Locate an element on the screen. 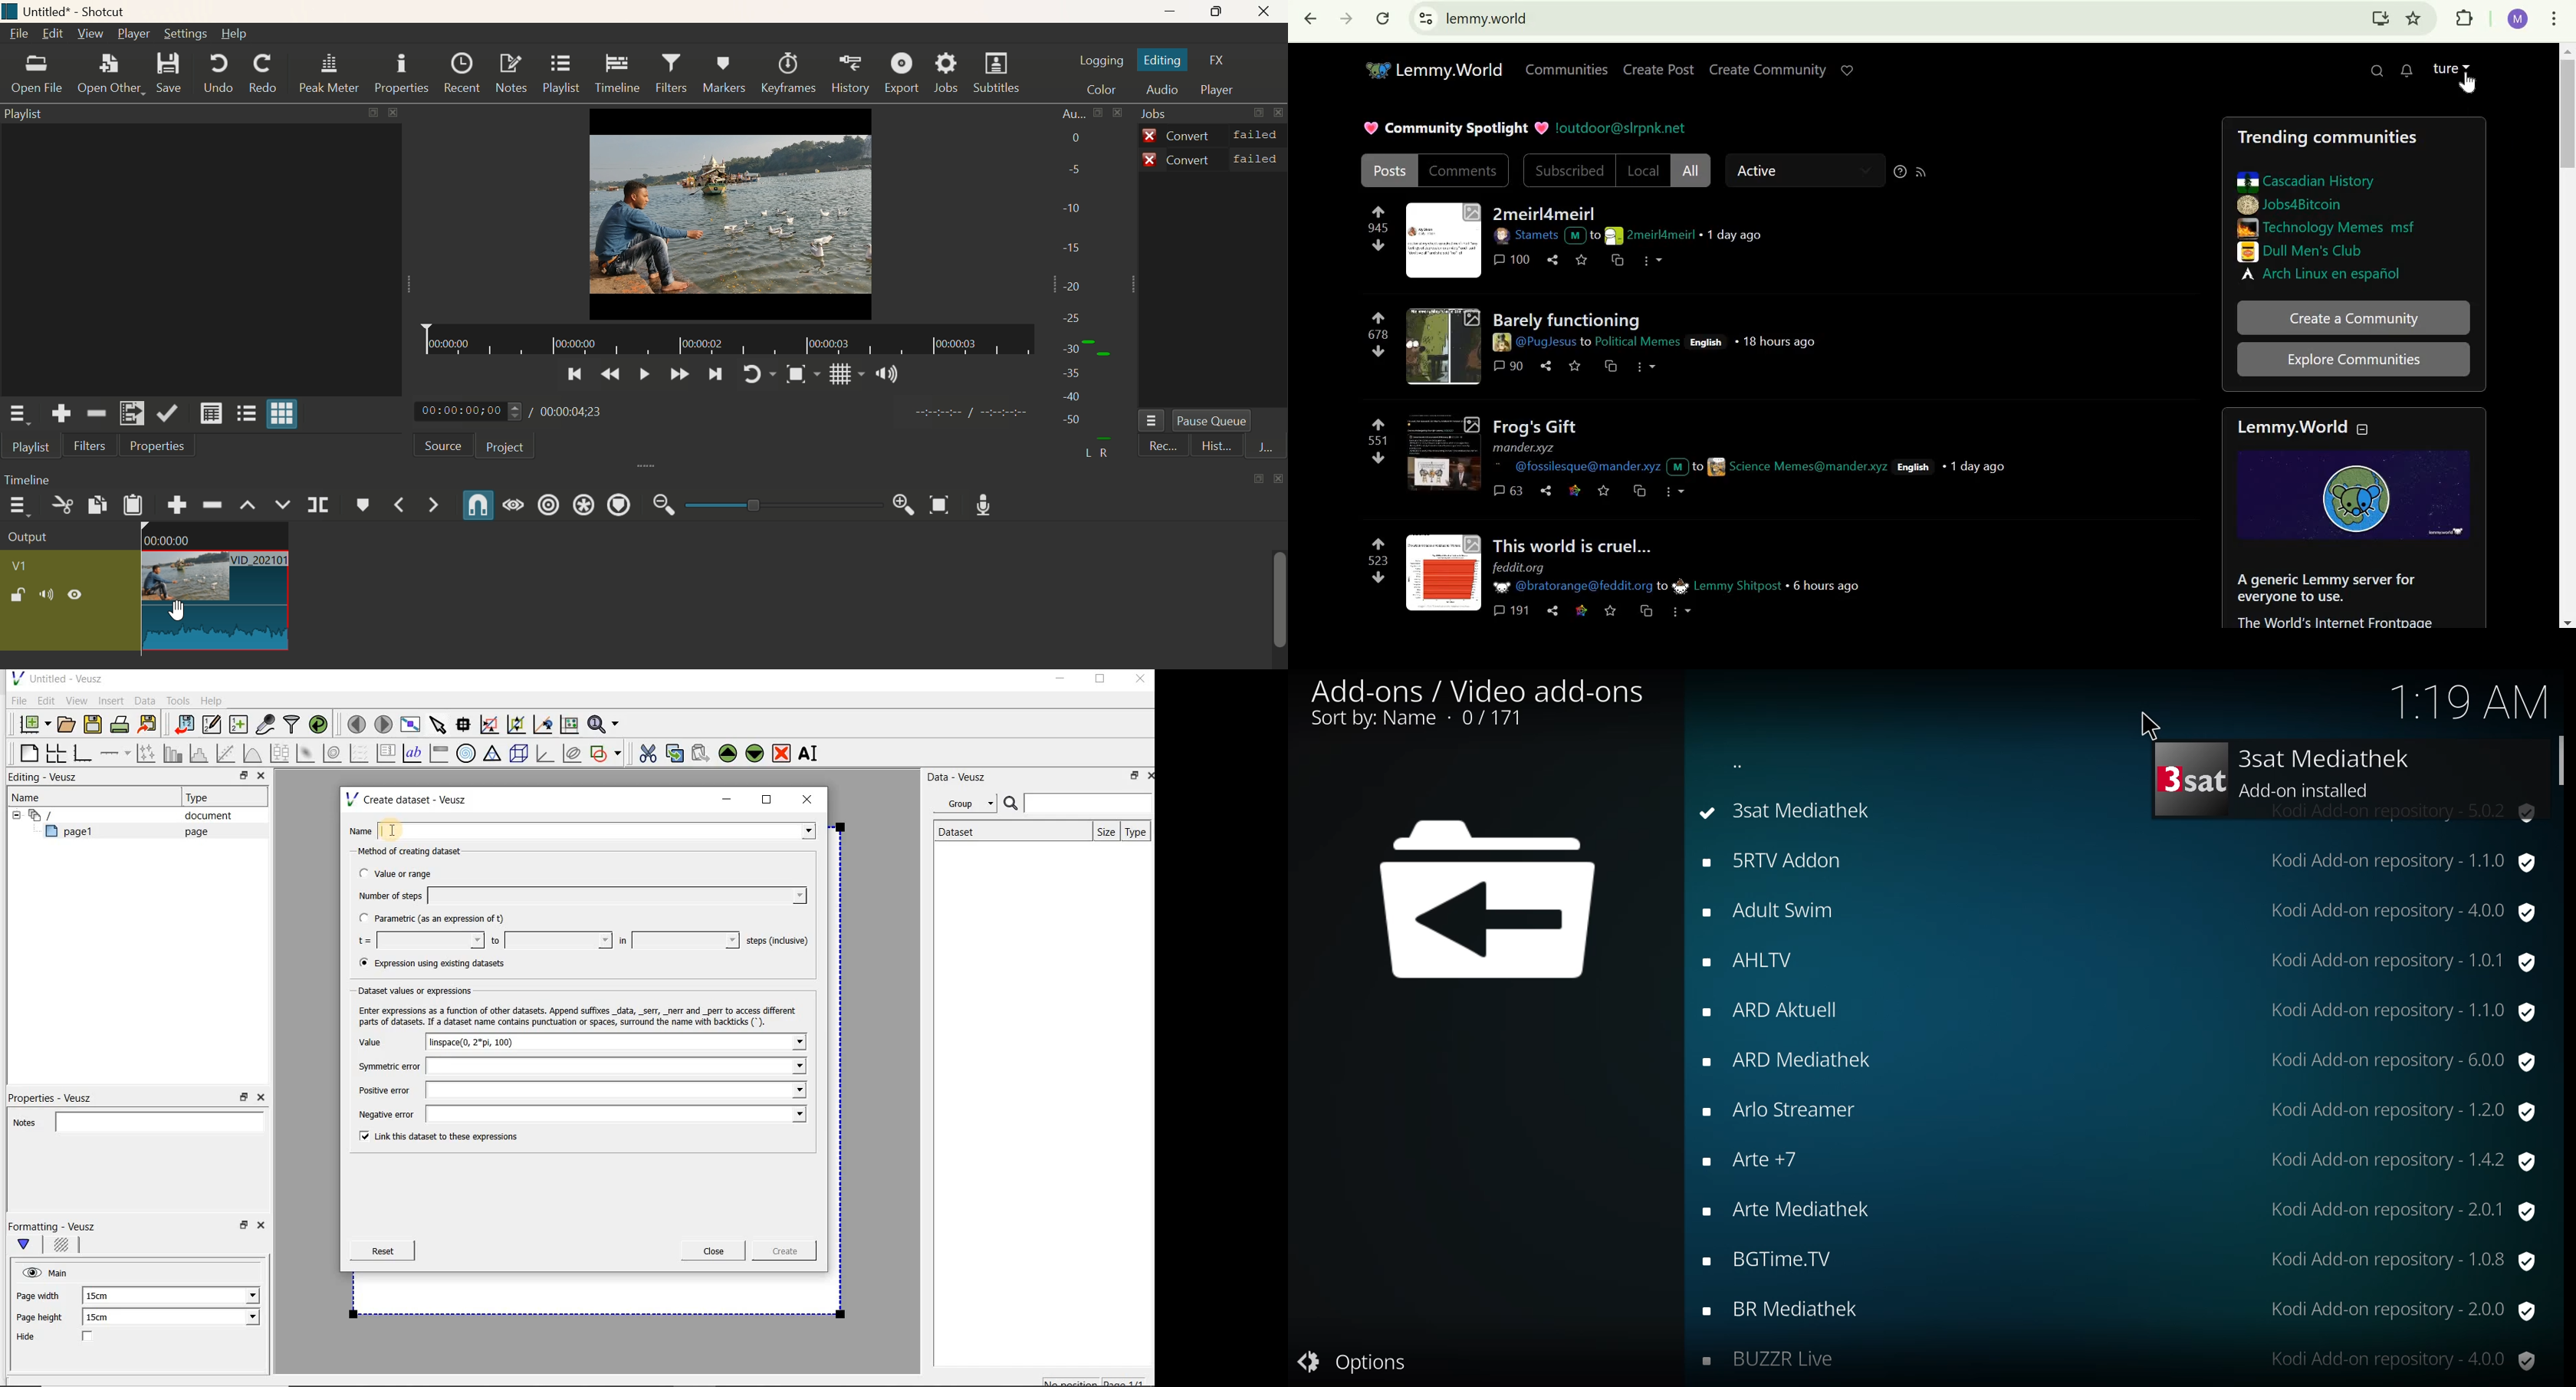 Image resolution: width=2576 pixels, height=1400 pixels. filter data is located at coordinates (292, 726).